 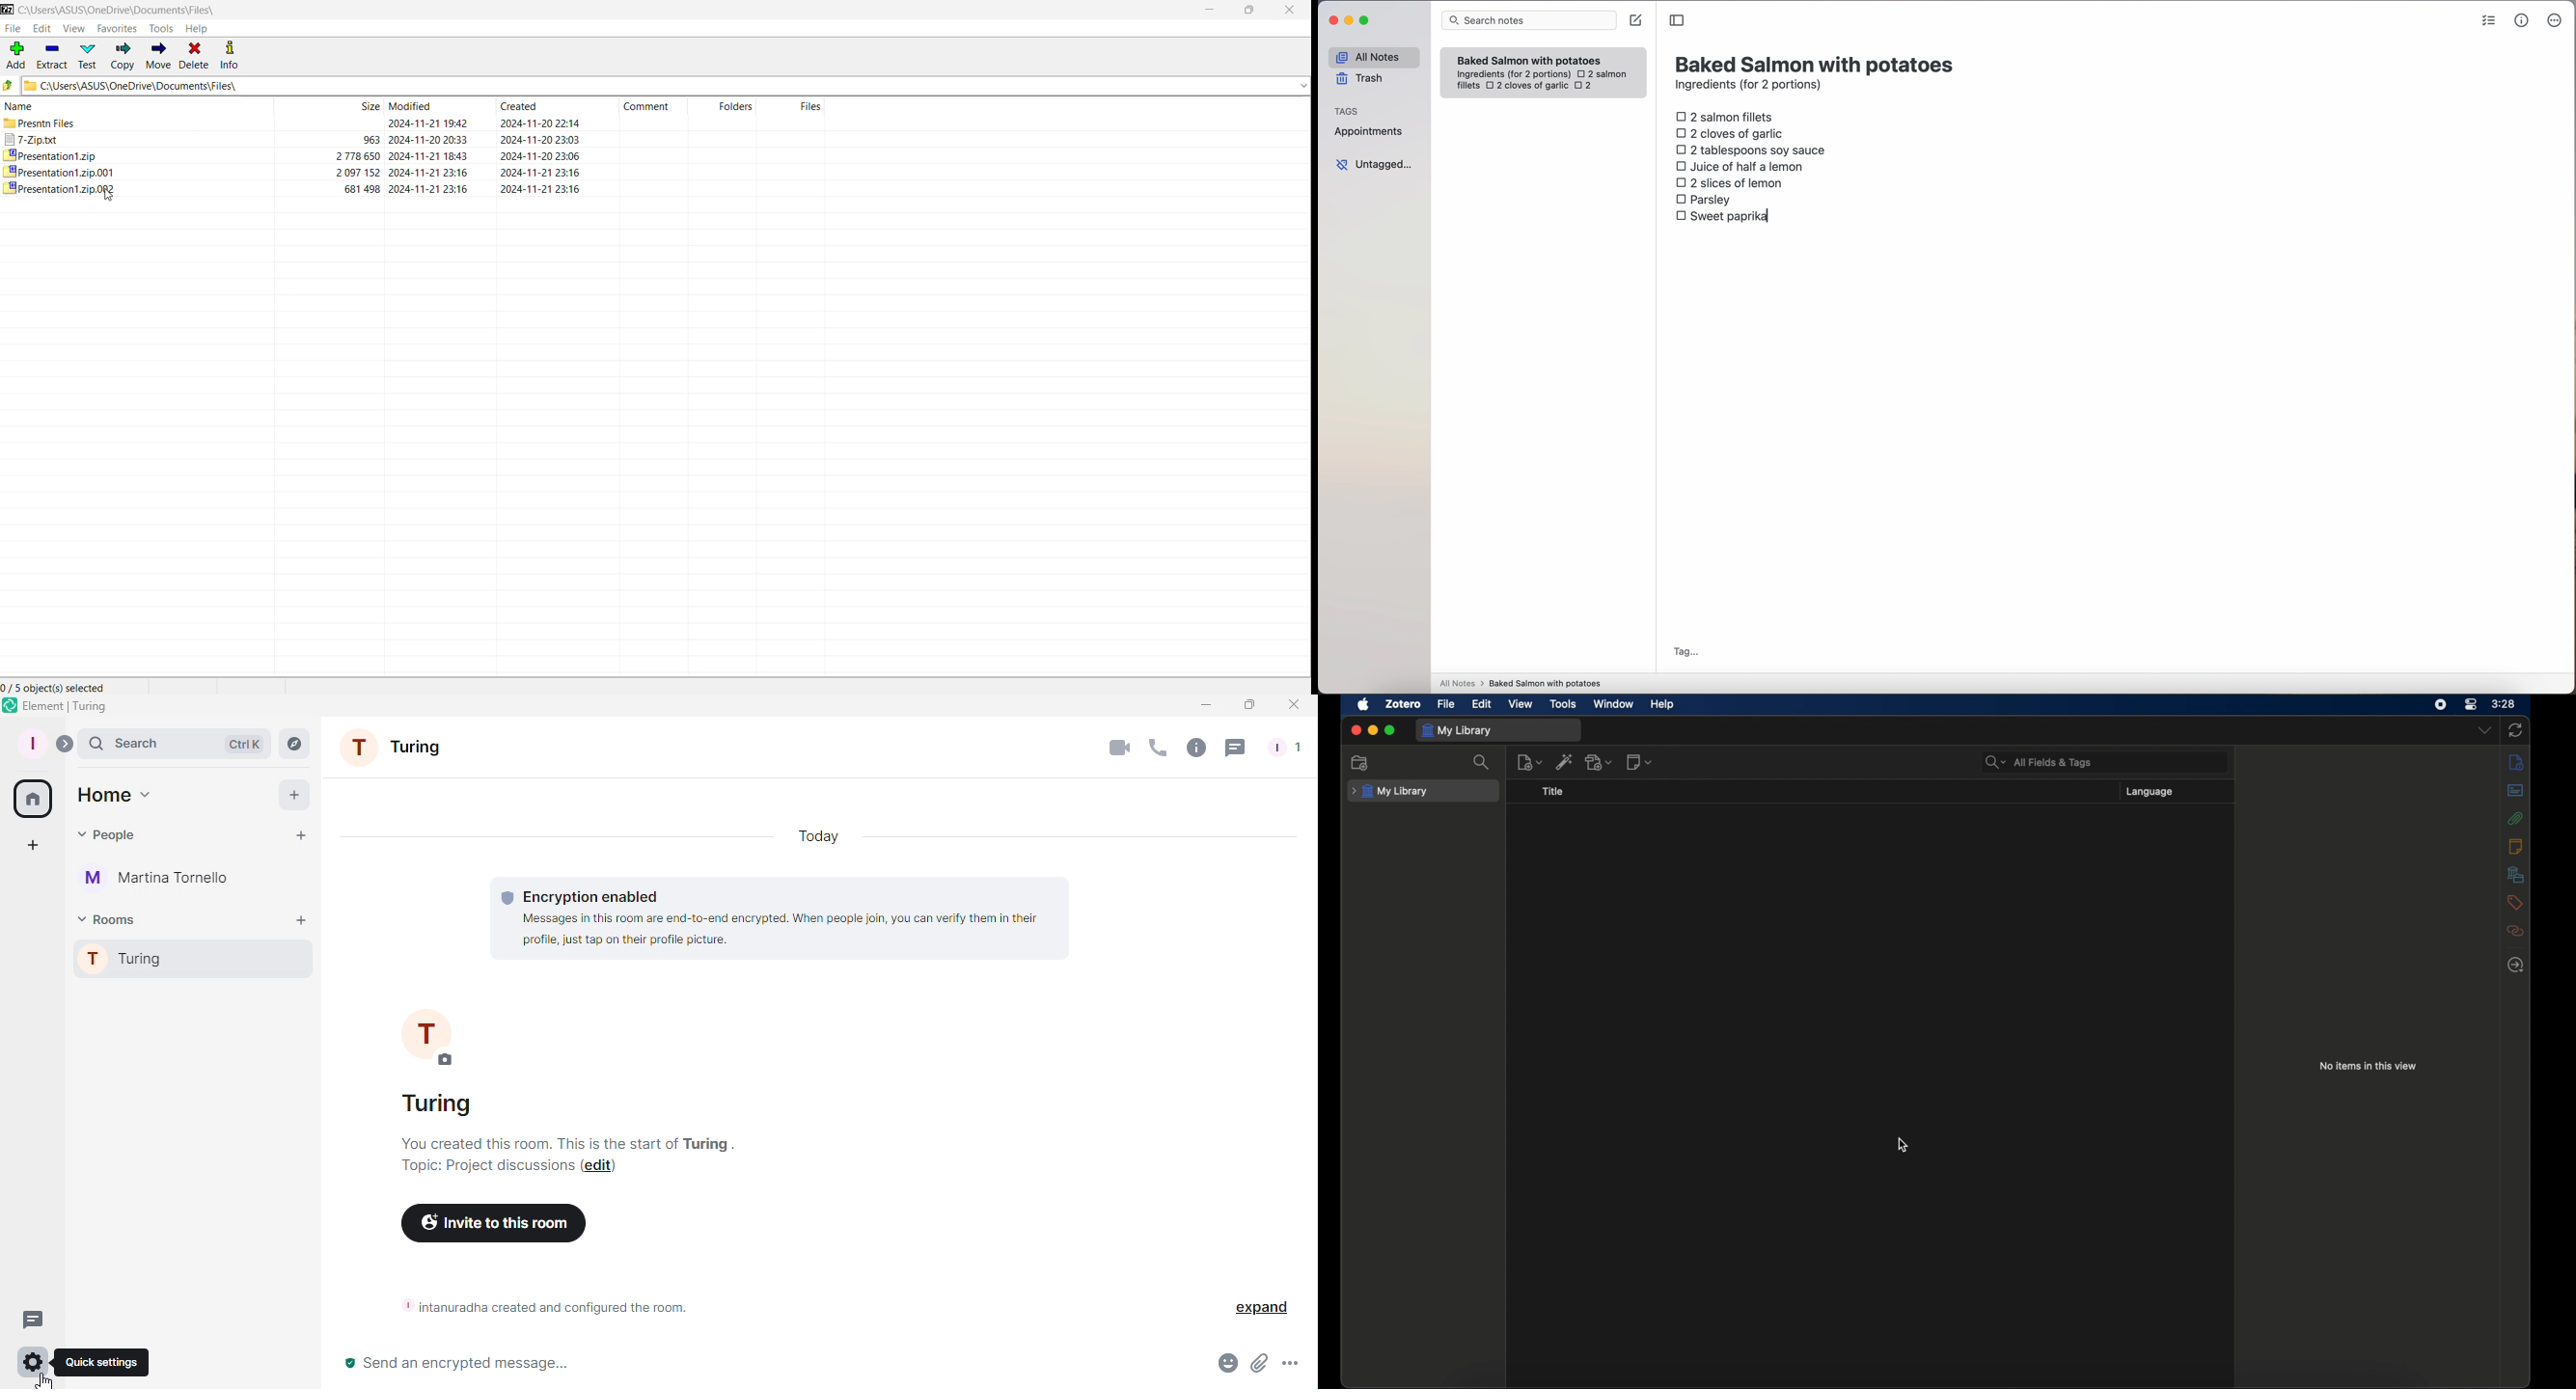 What do you see at coordinates (16, 56) in the screenshot?
I see `Add` at bounding box center [16, 56].